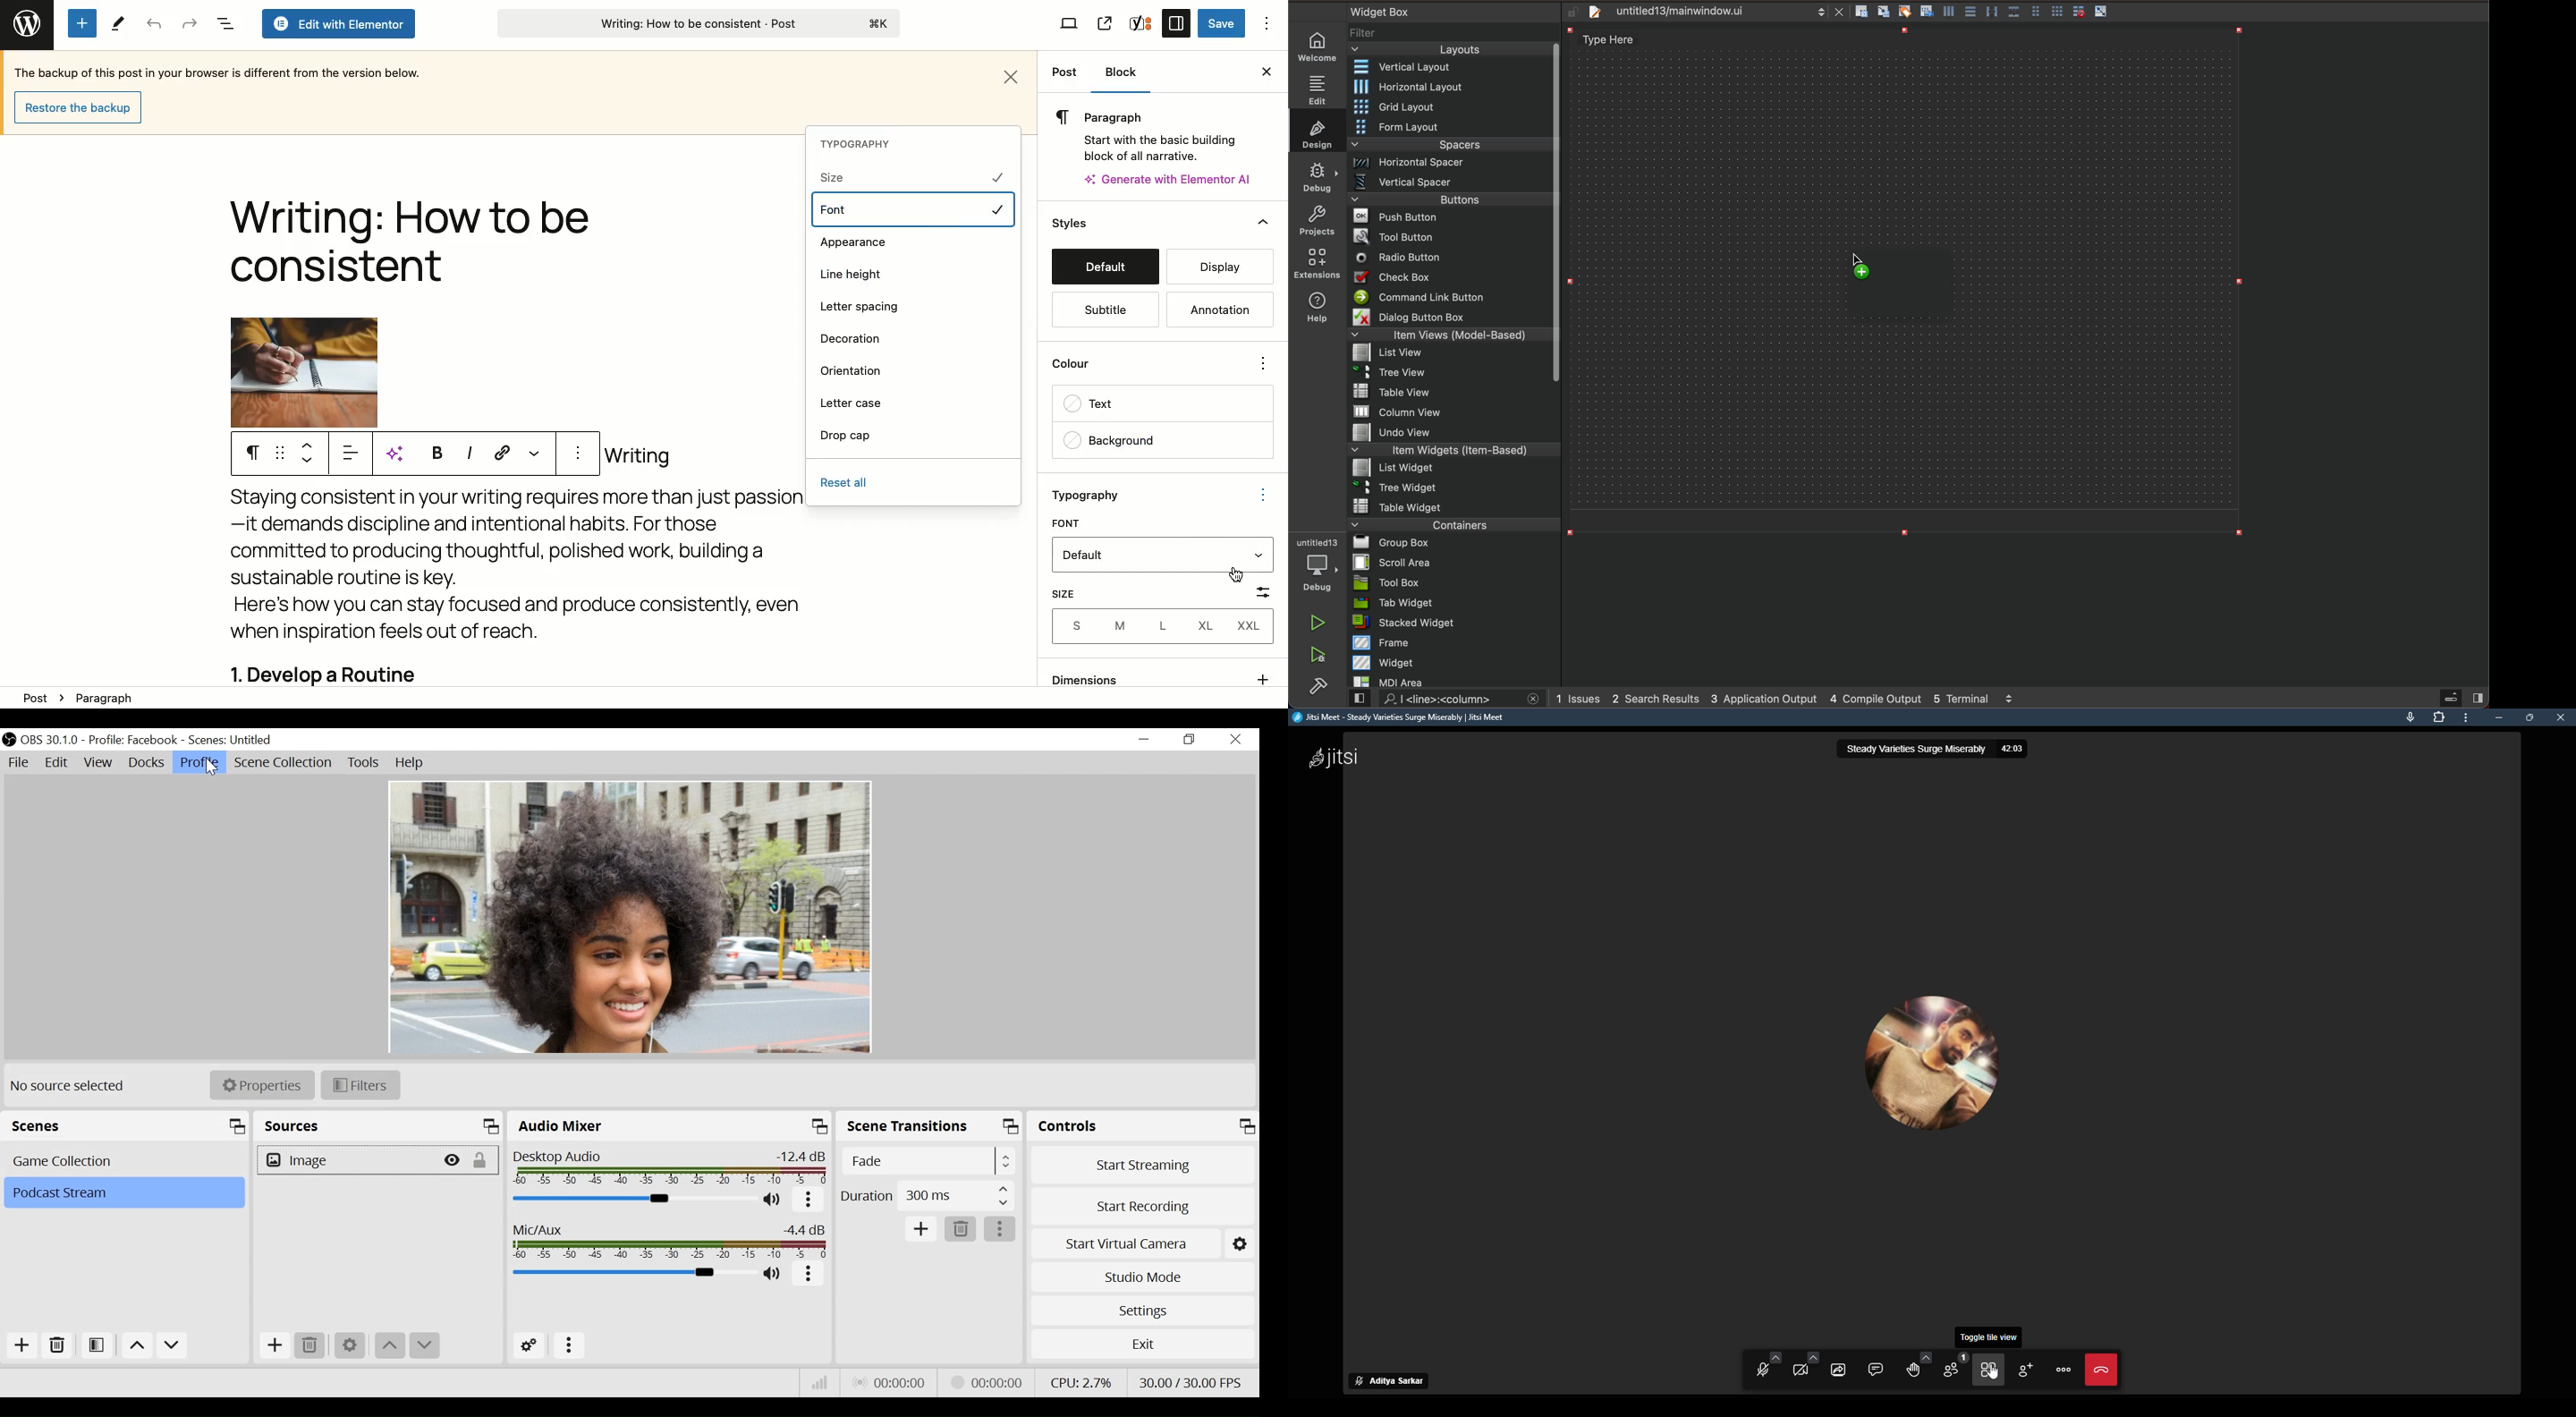 Image resolution: width=2576 pixels, height=1428 pixels. Describe the element at coordinates (535, 524) in the screenshot. I see `typing` at that location.